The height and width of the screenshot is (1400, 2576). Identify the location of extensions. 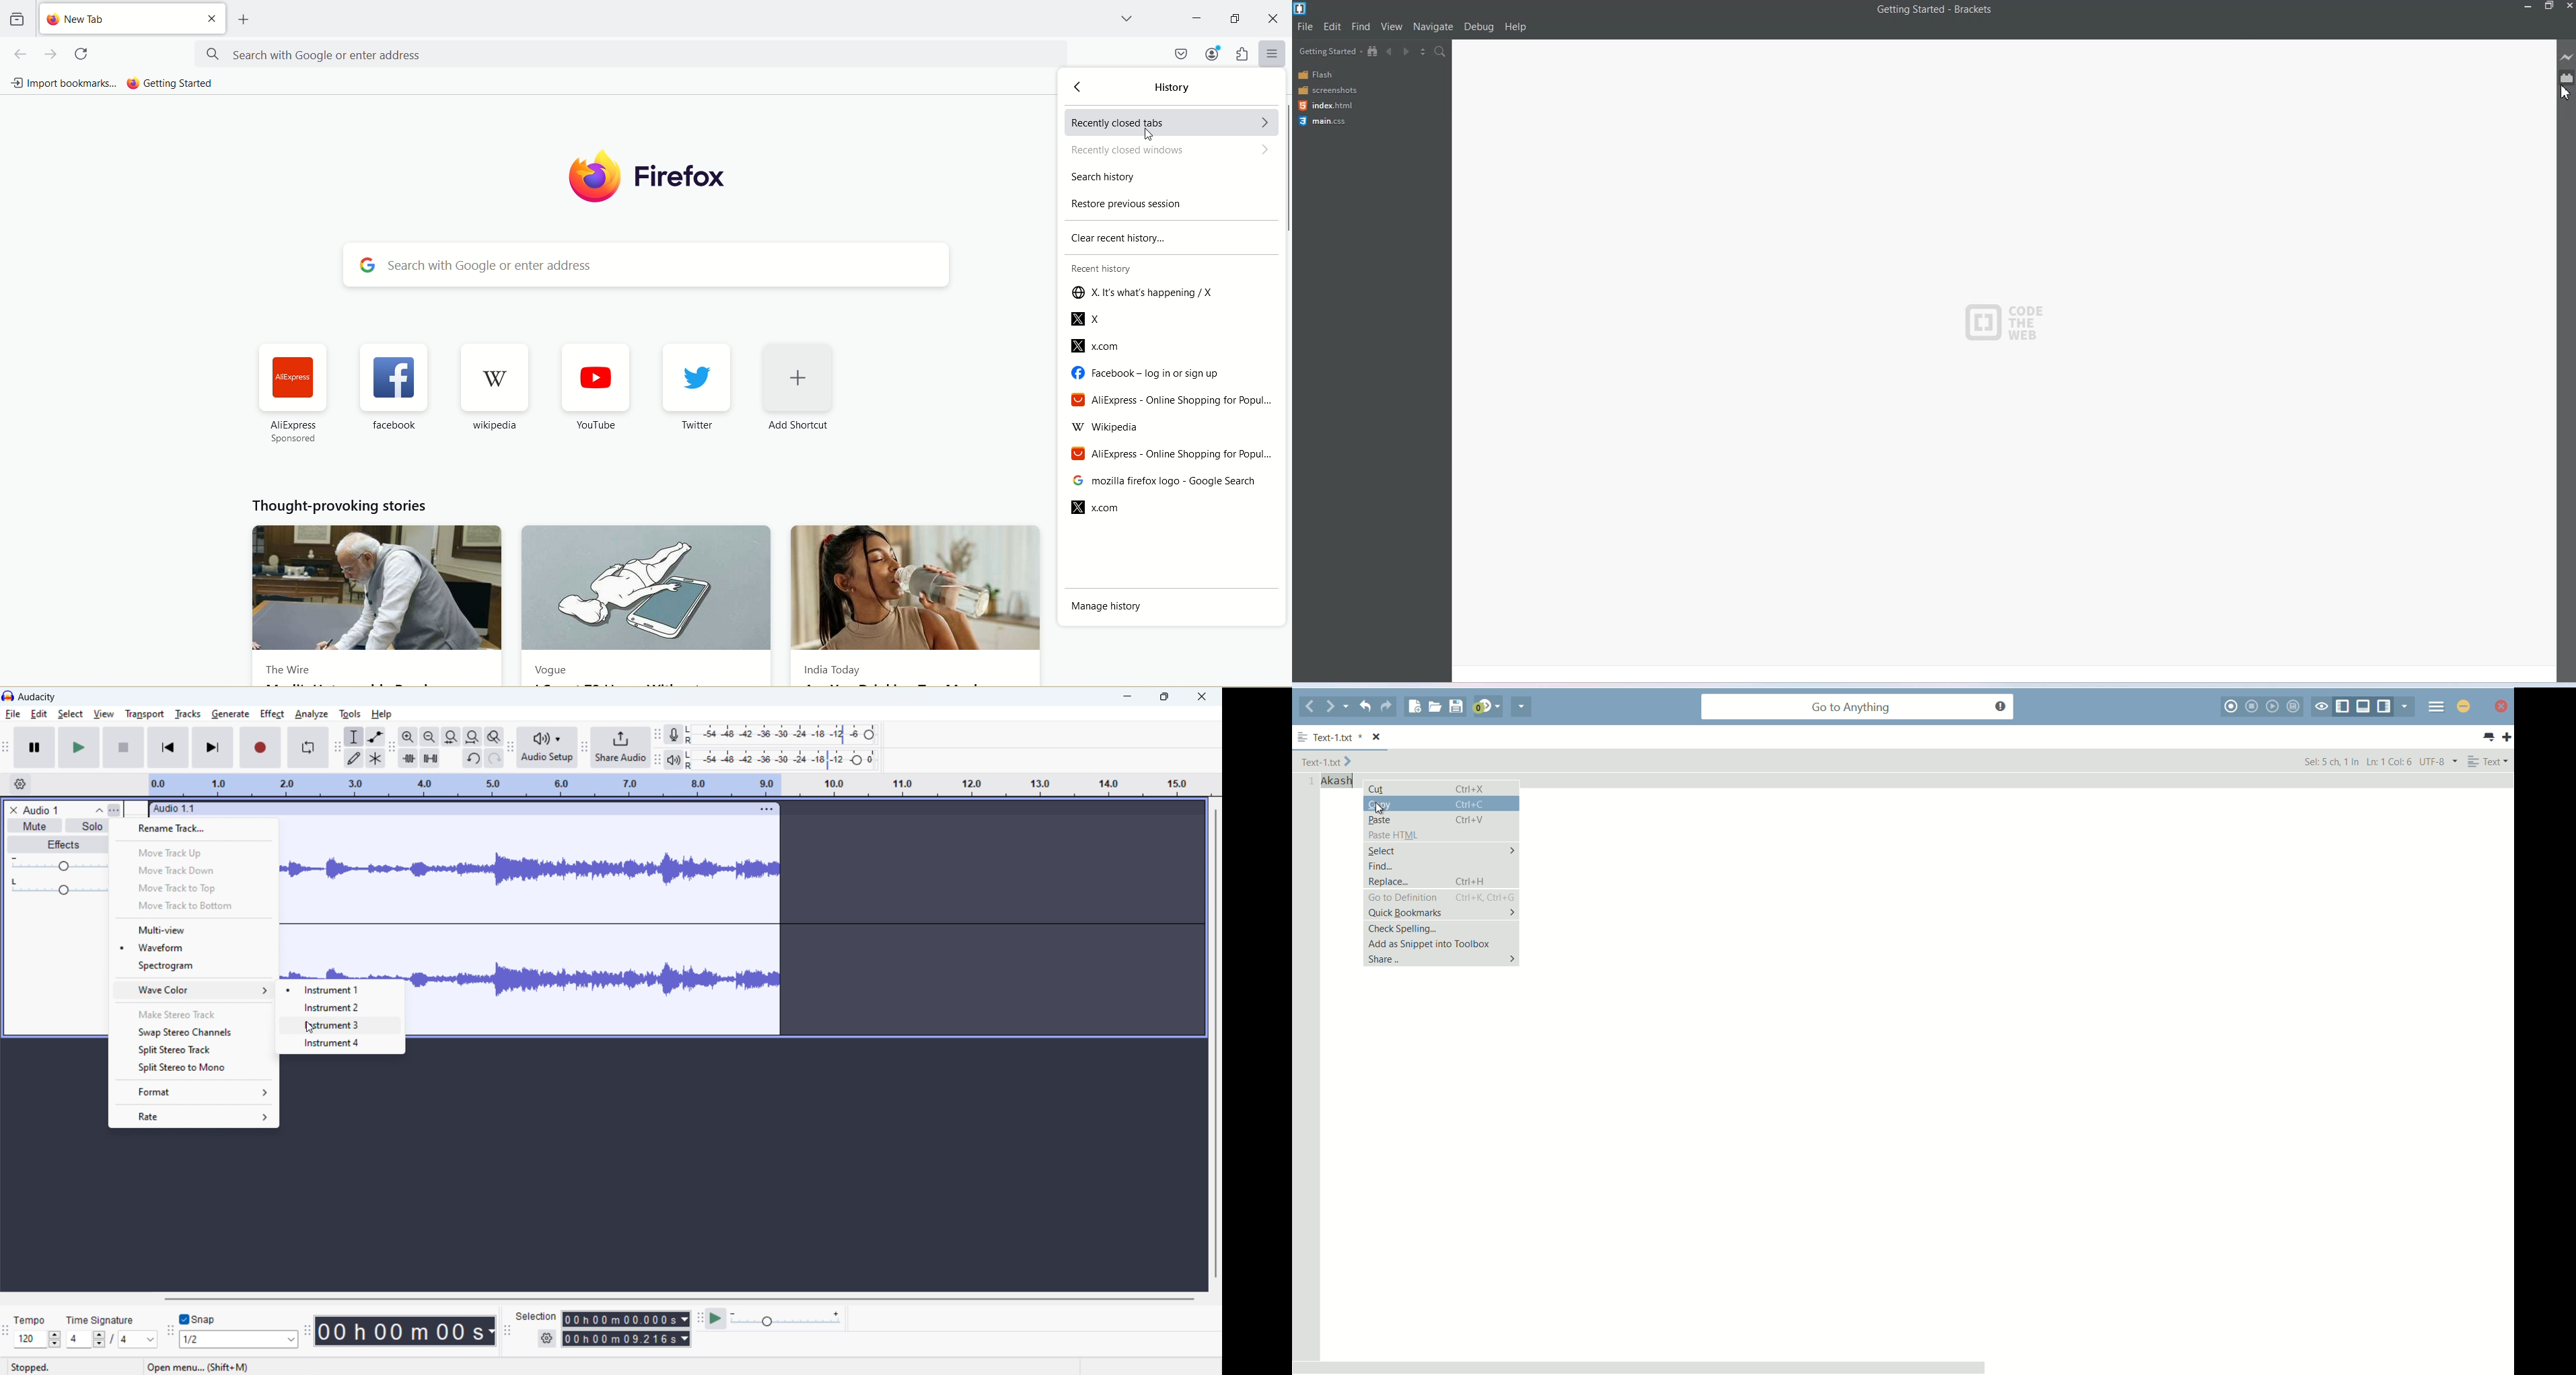
(1244, 53).